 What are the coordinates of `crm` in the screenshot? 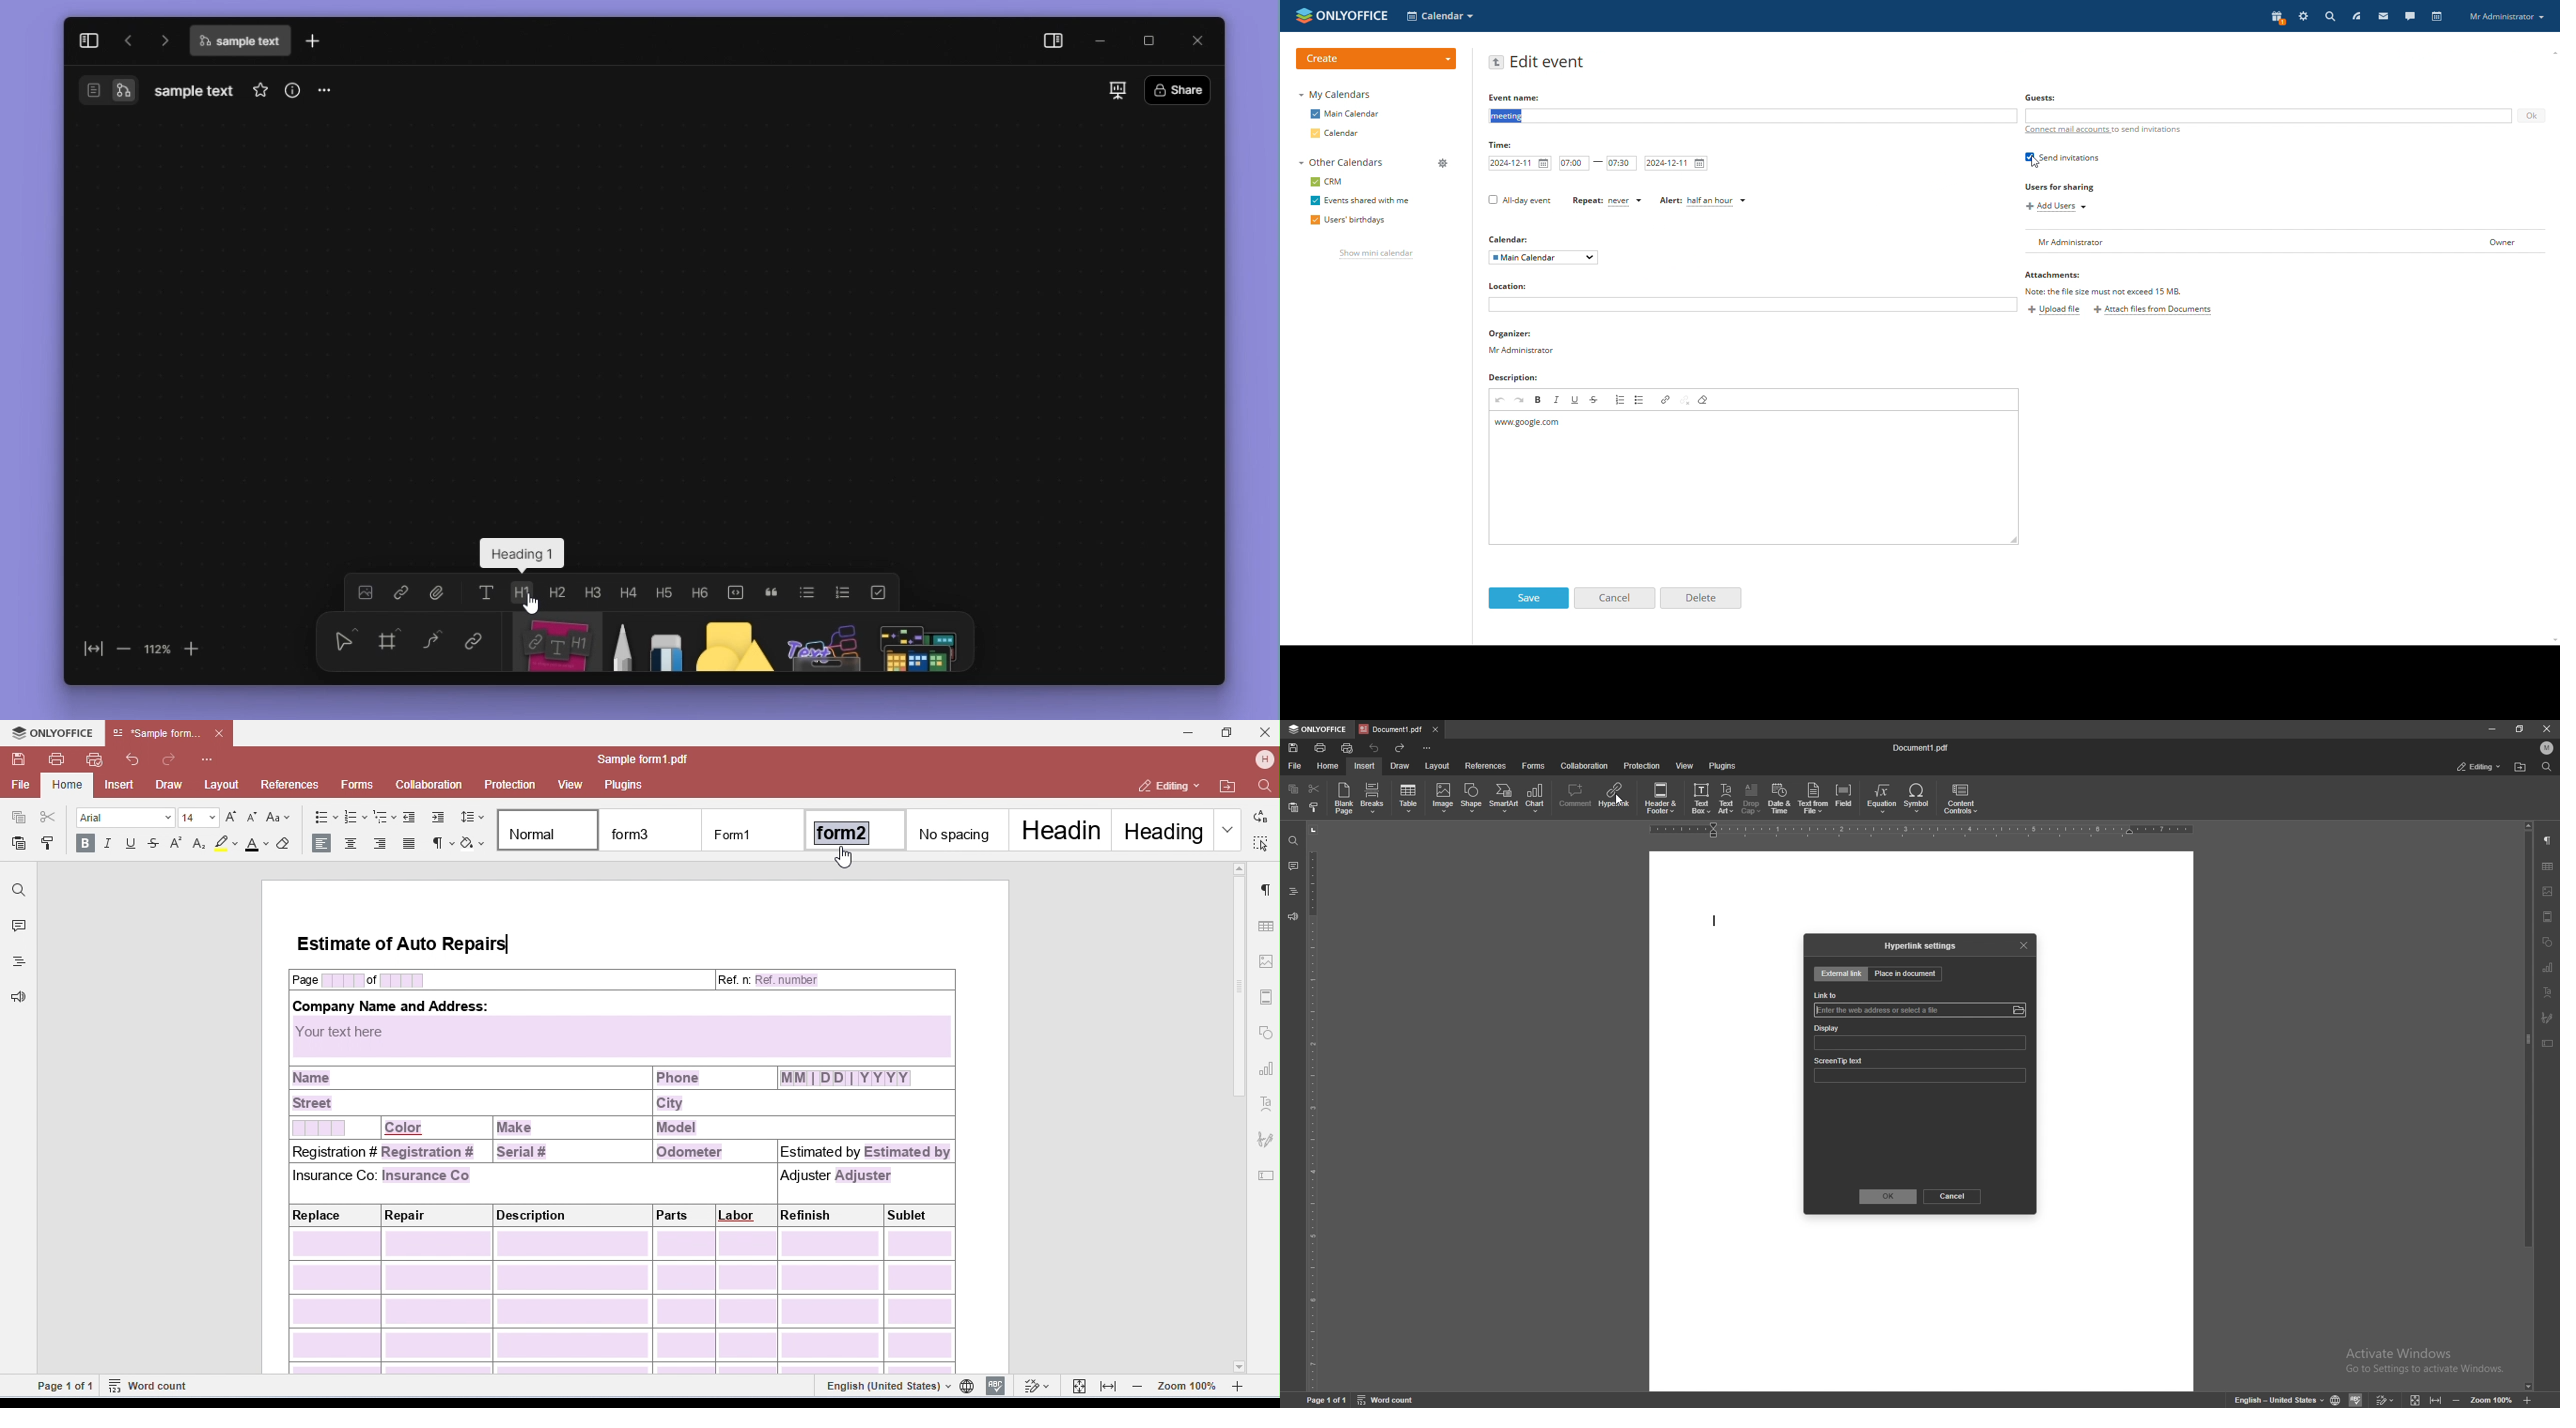 It's located at (1327, 182).